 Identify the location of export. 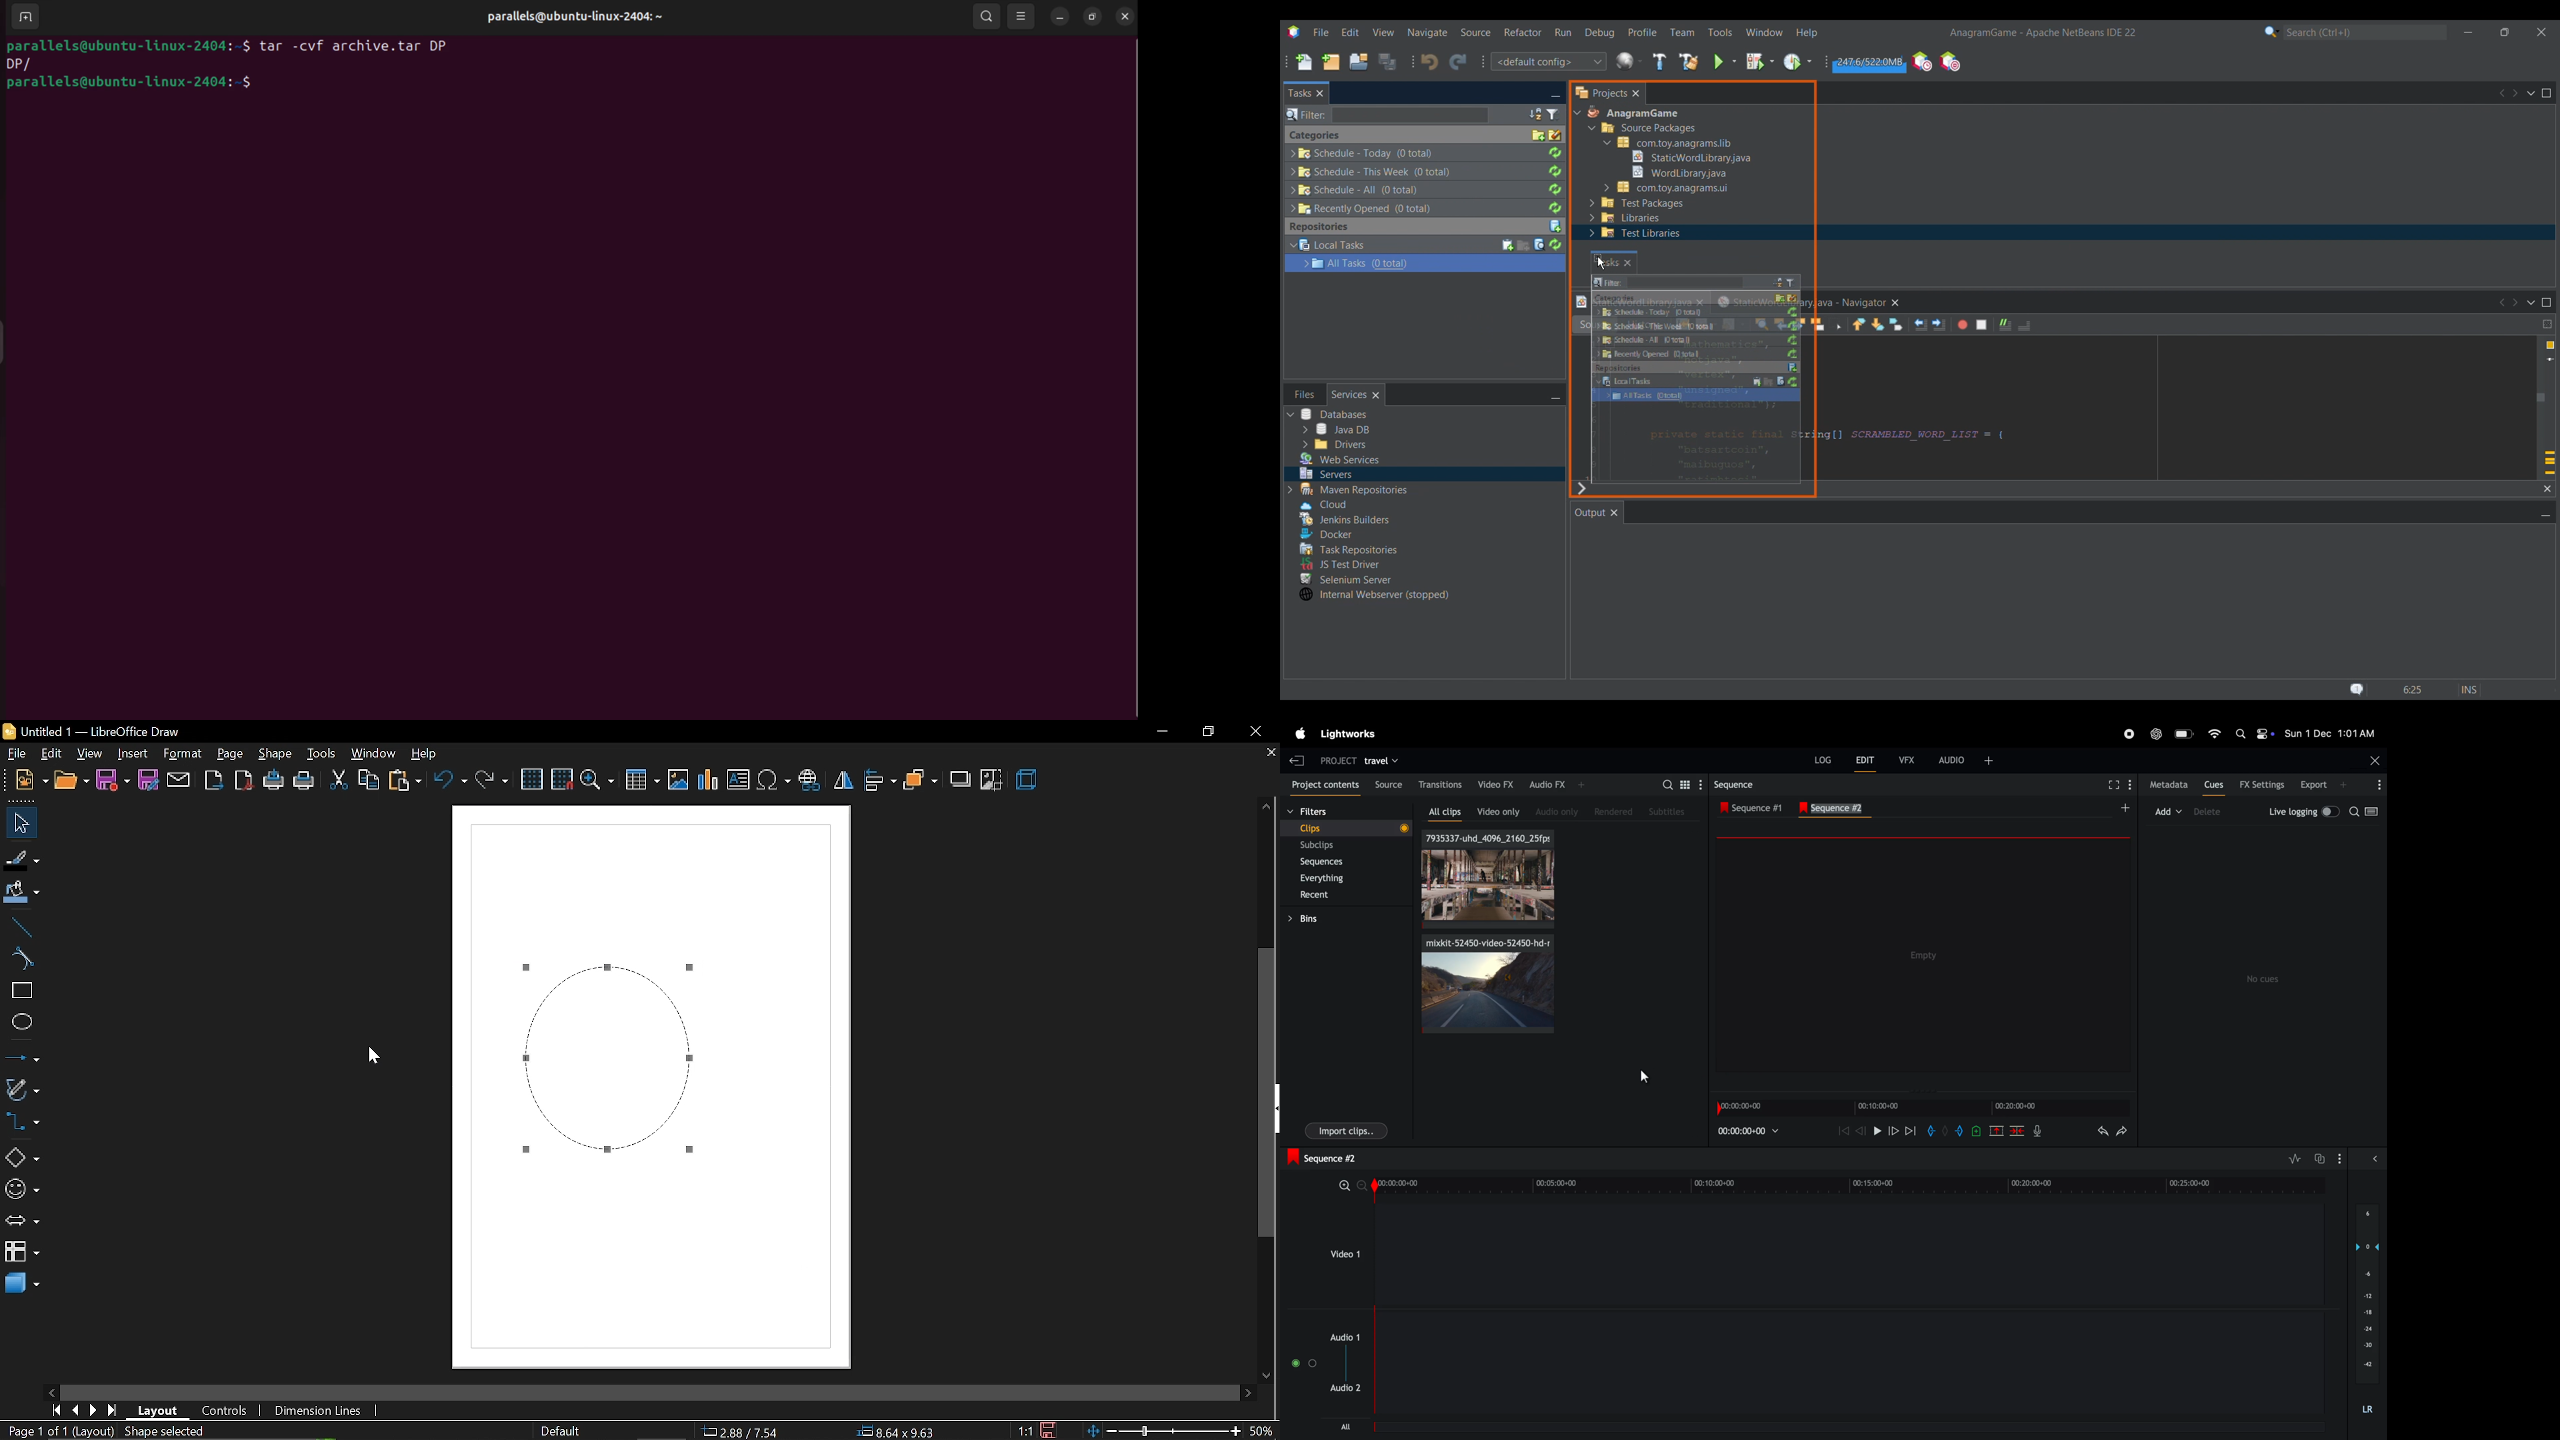
(211, 780).